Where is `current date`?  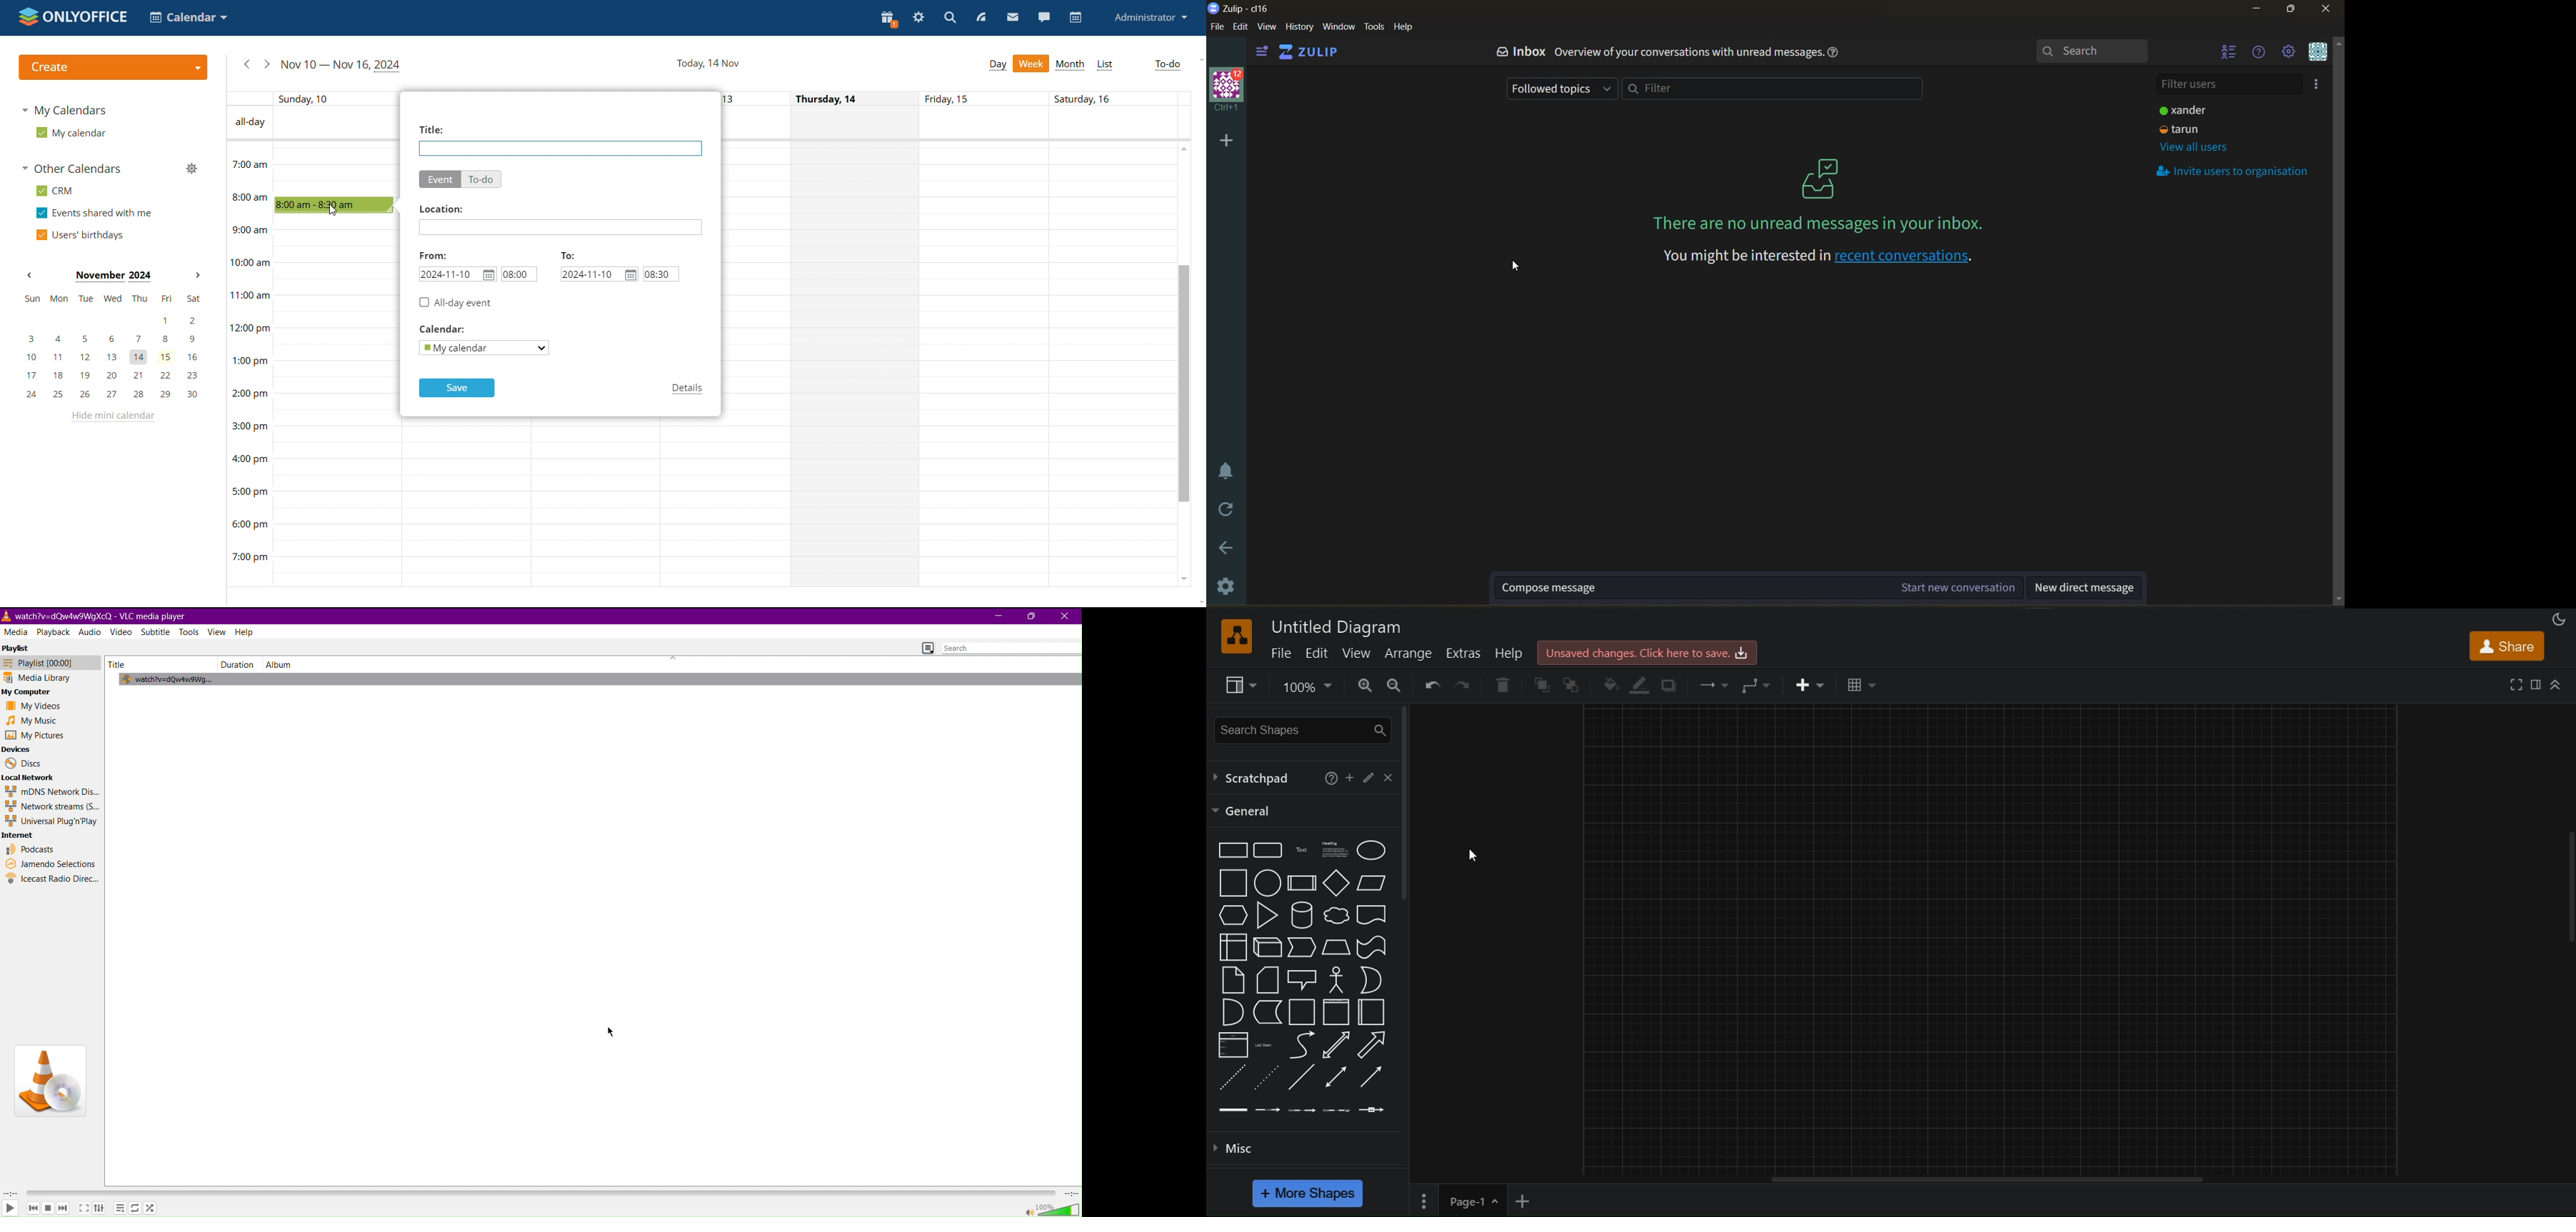 current date is located at coordinates (708, 64).